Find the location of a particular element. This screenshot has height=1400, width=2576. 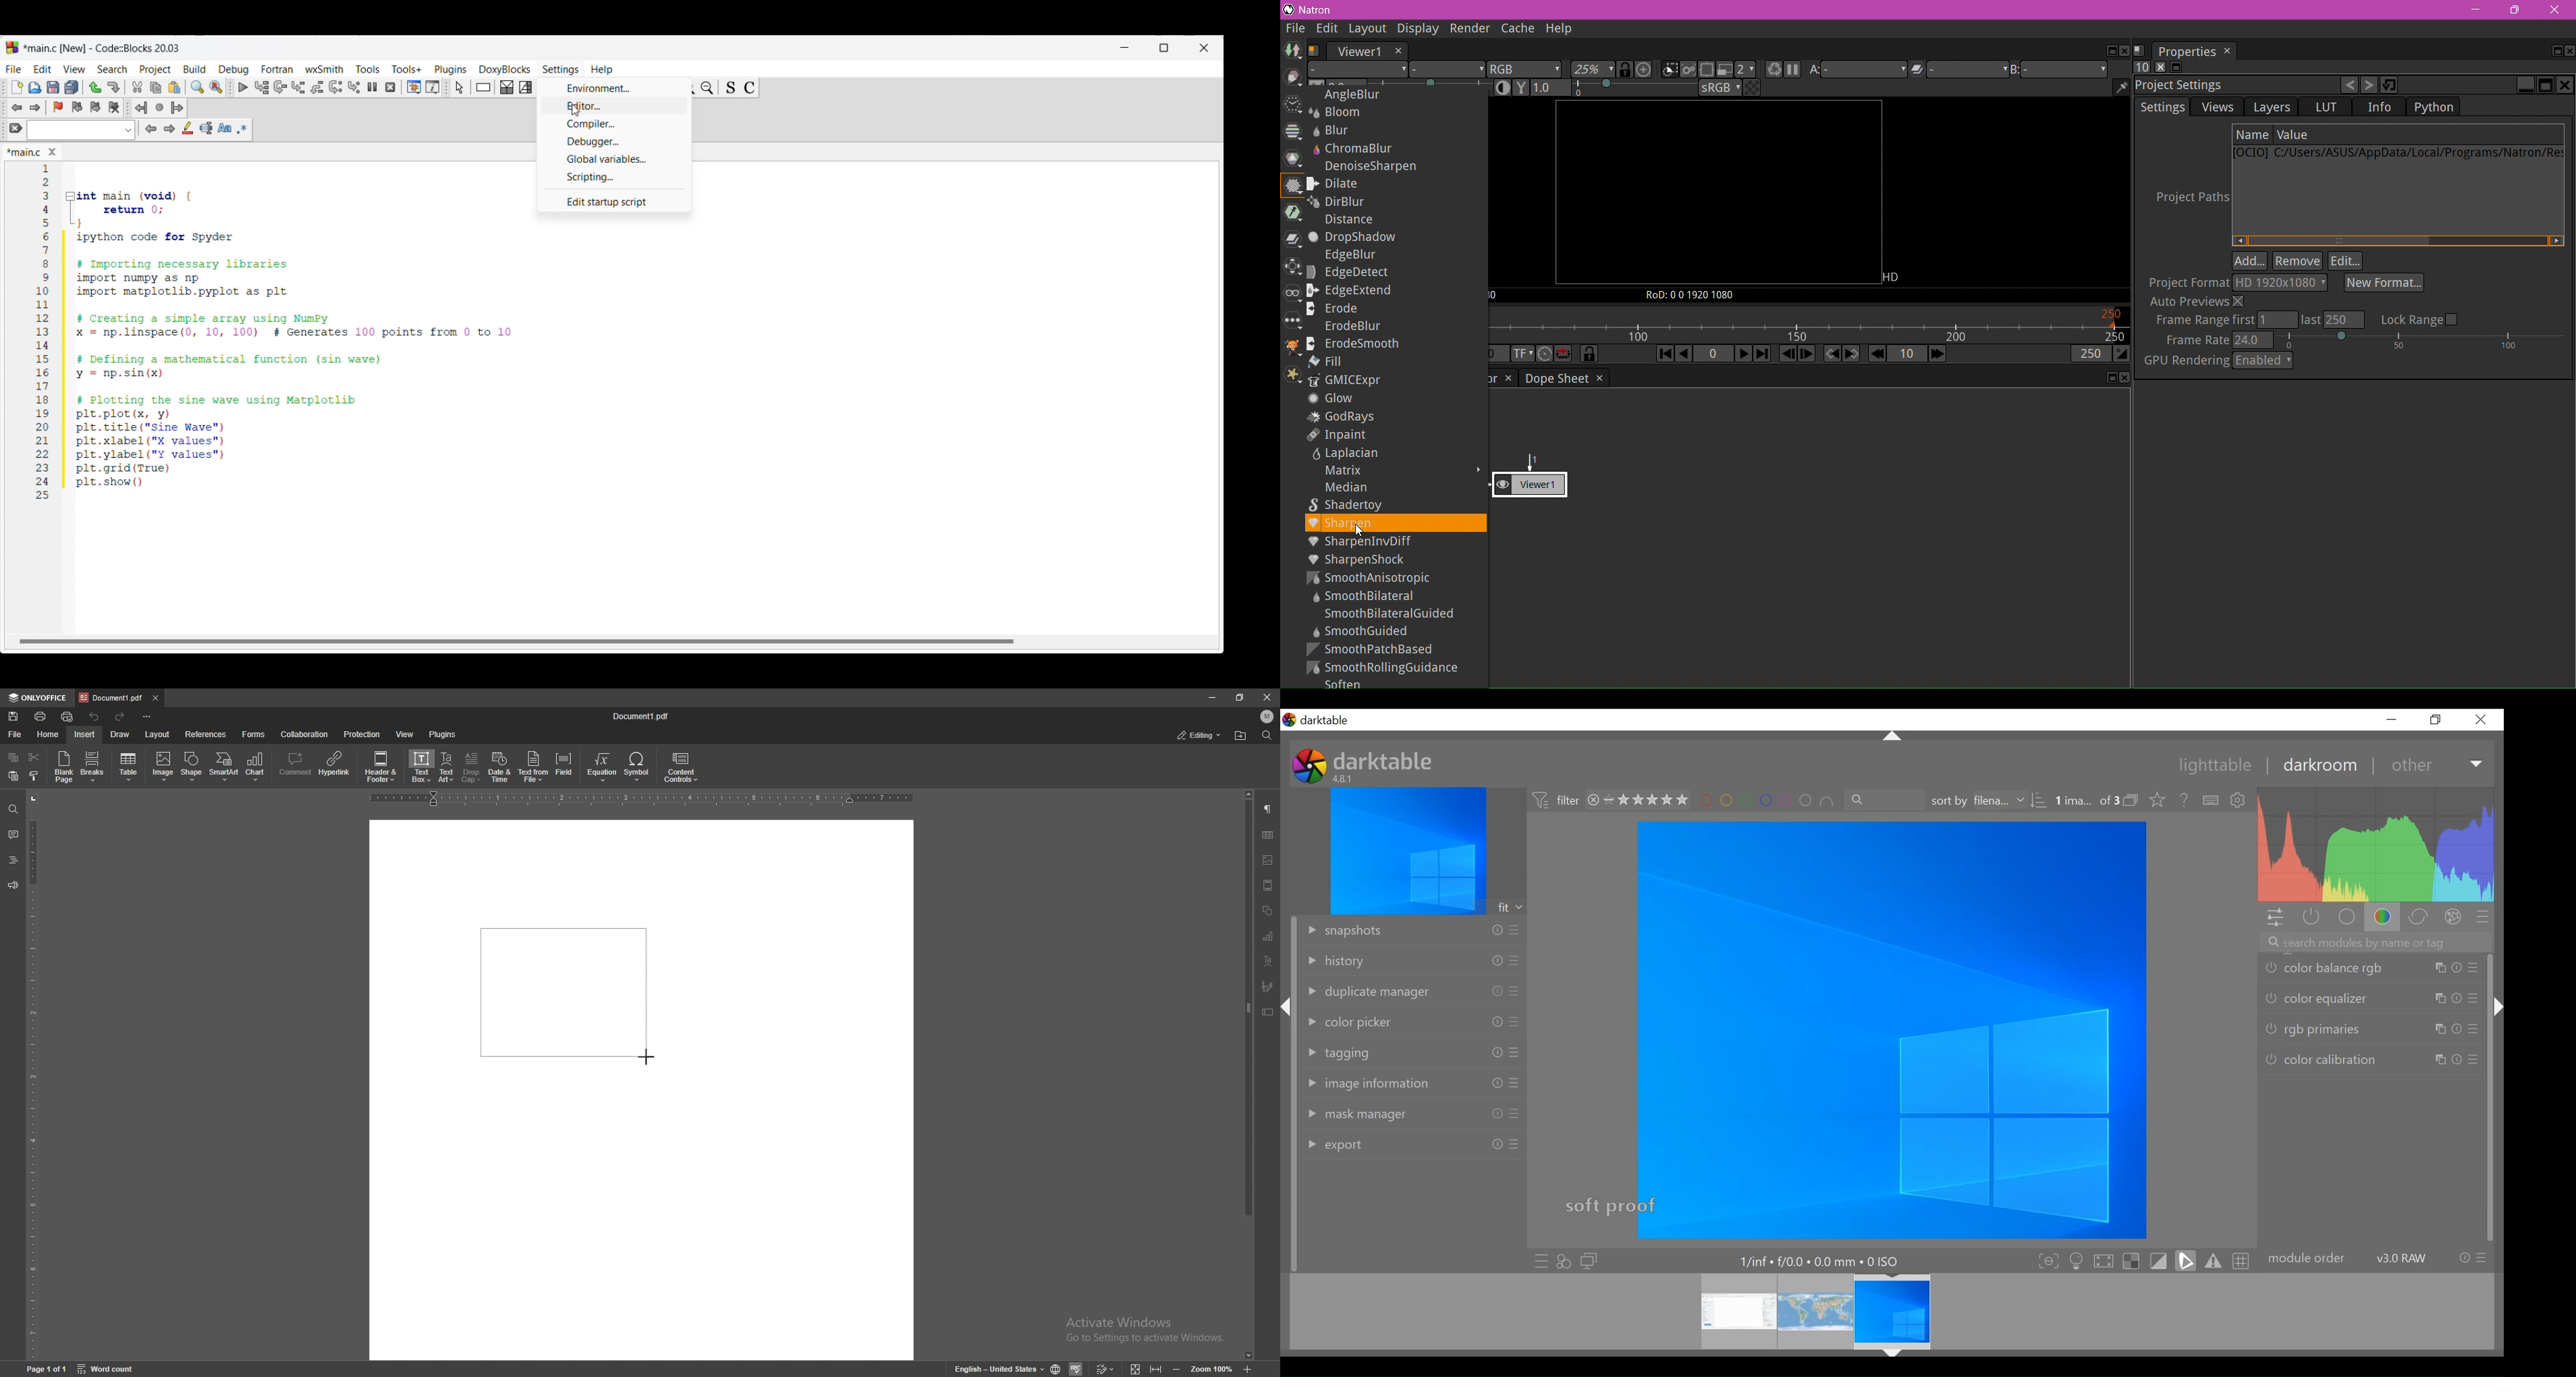

Collapse  is located at coordinates (1893, 737).